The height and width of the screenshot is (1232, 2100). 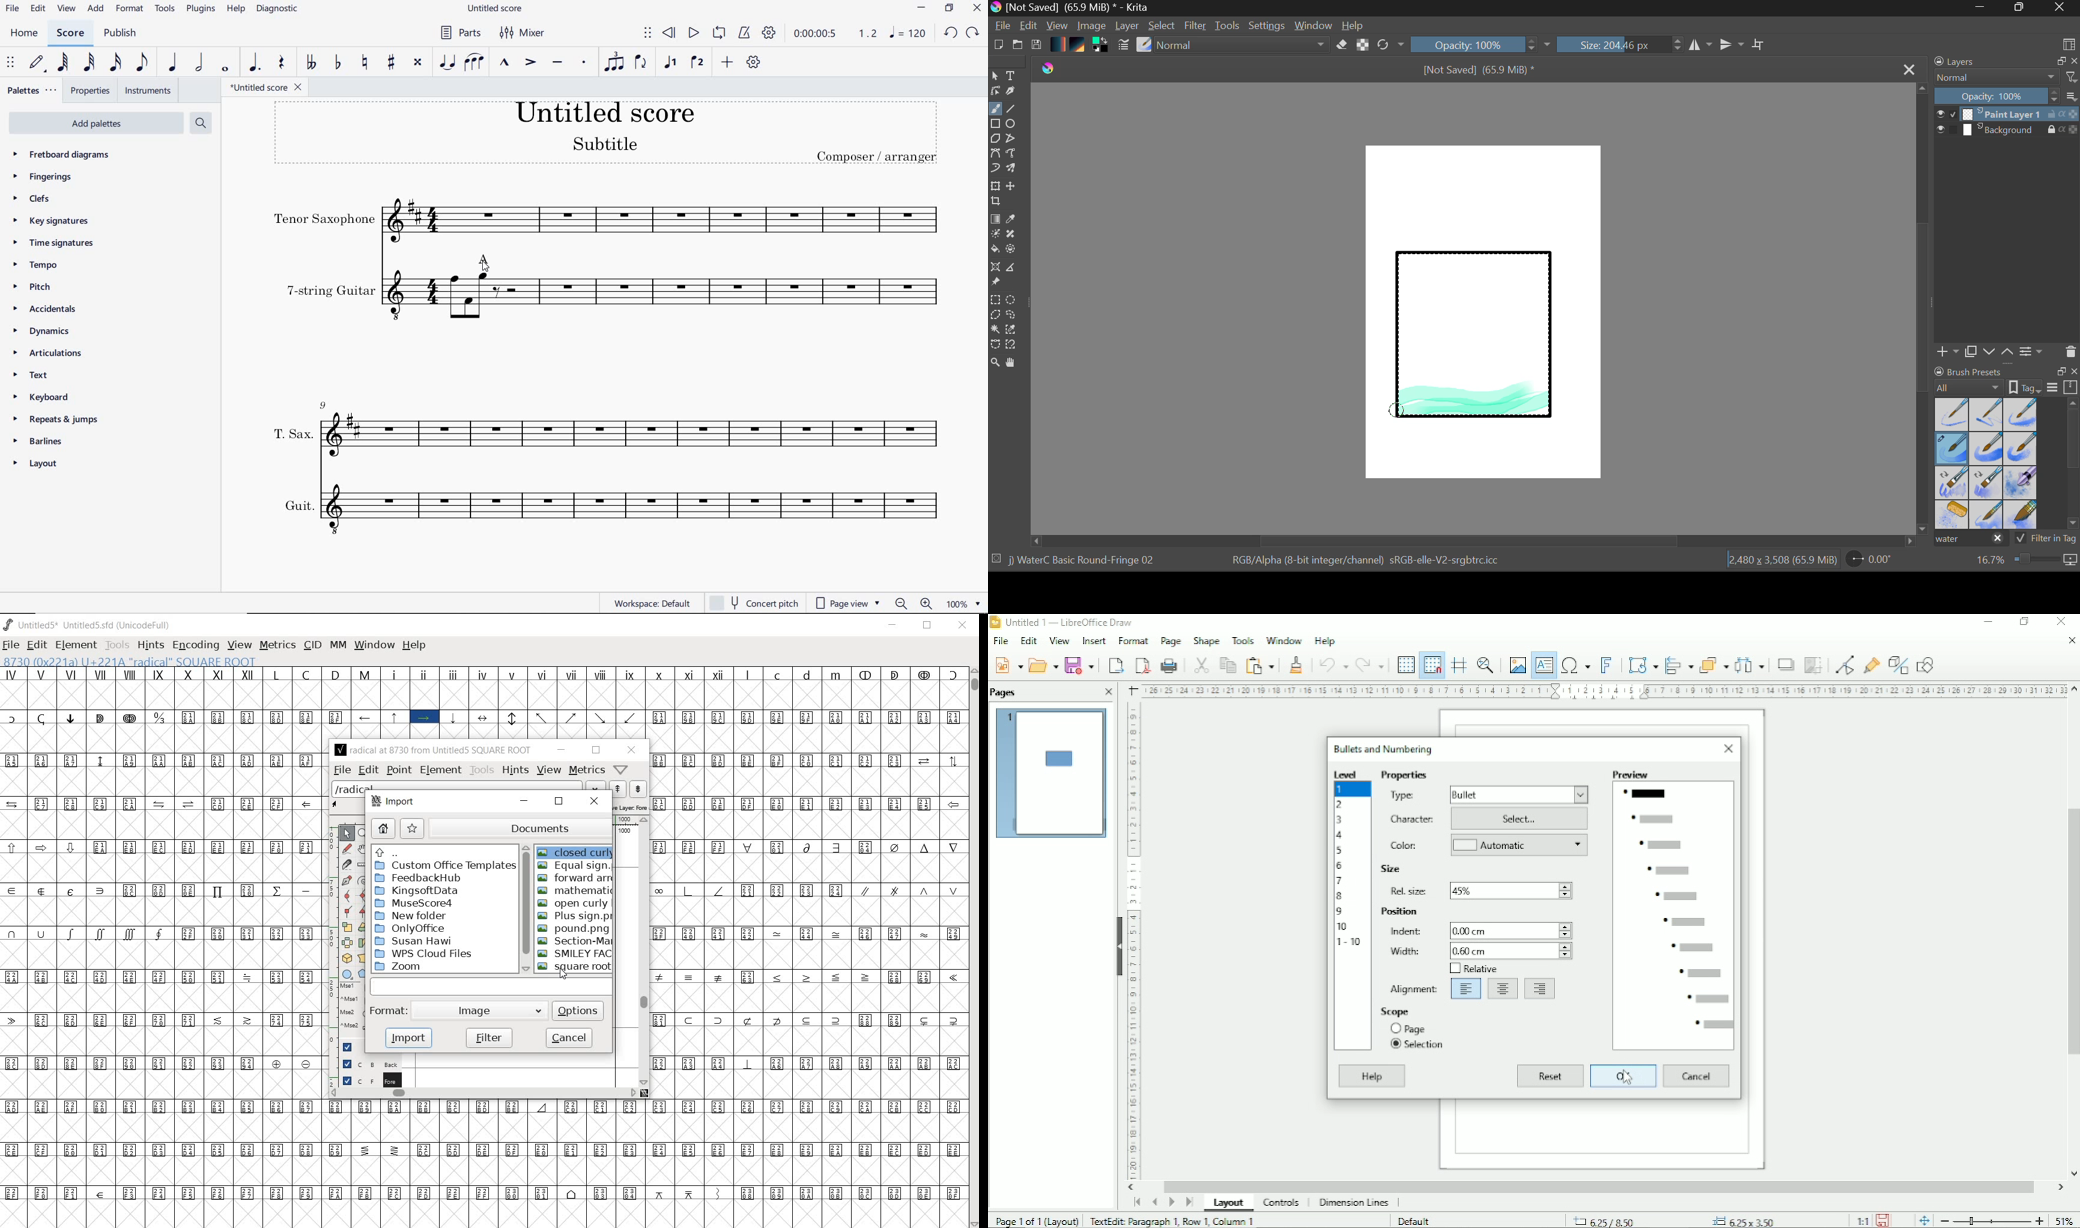 I want to click on PLAY SPEED, so click(x=835, y=34).